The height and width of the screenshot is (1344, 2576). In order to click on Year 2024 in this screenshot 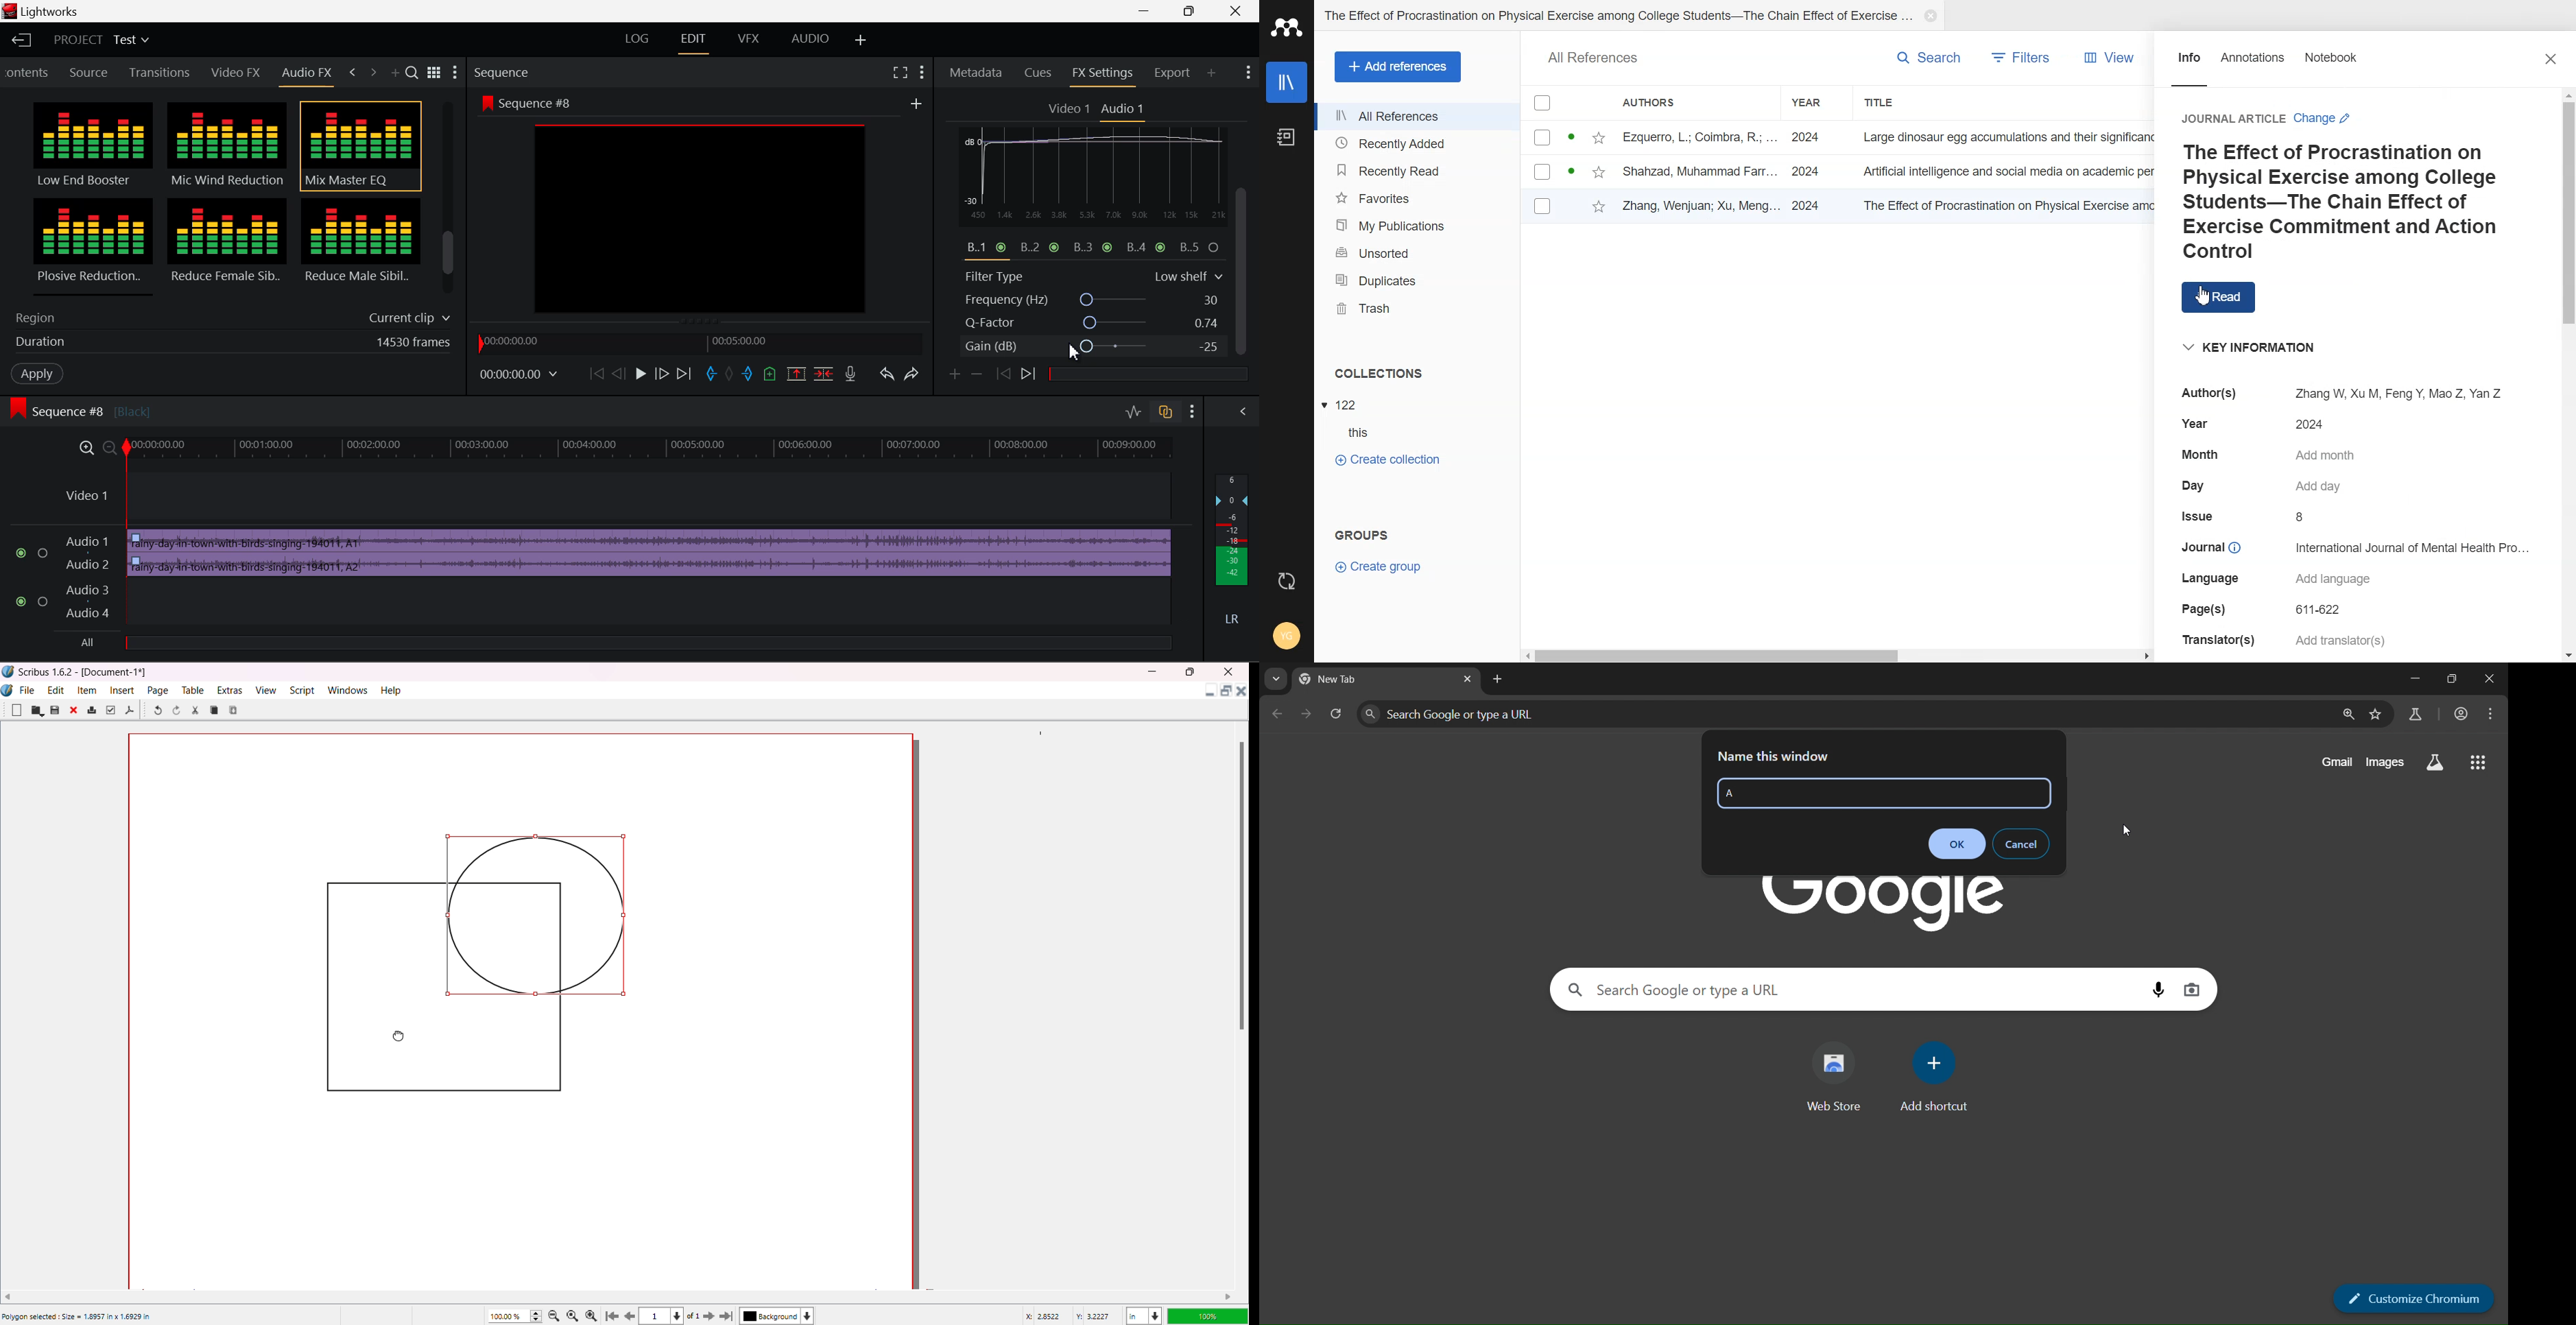, I will do `click(2262, 423)`.